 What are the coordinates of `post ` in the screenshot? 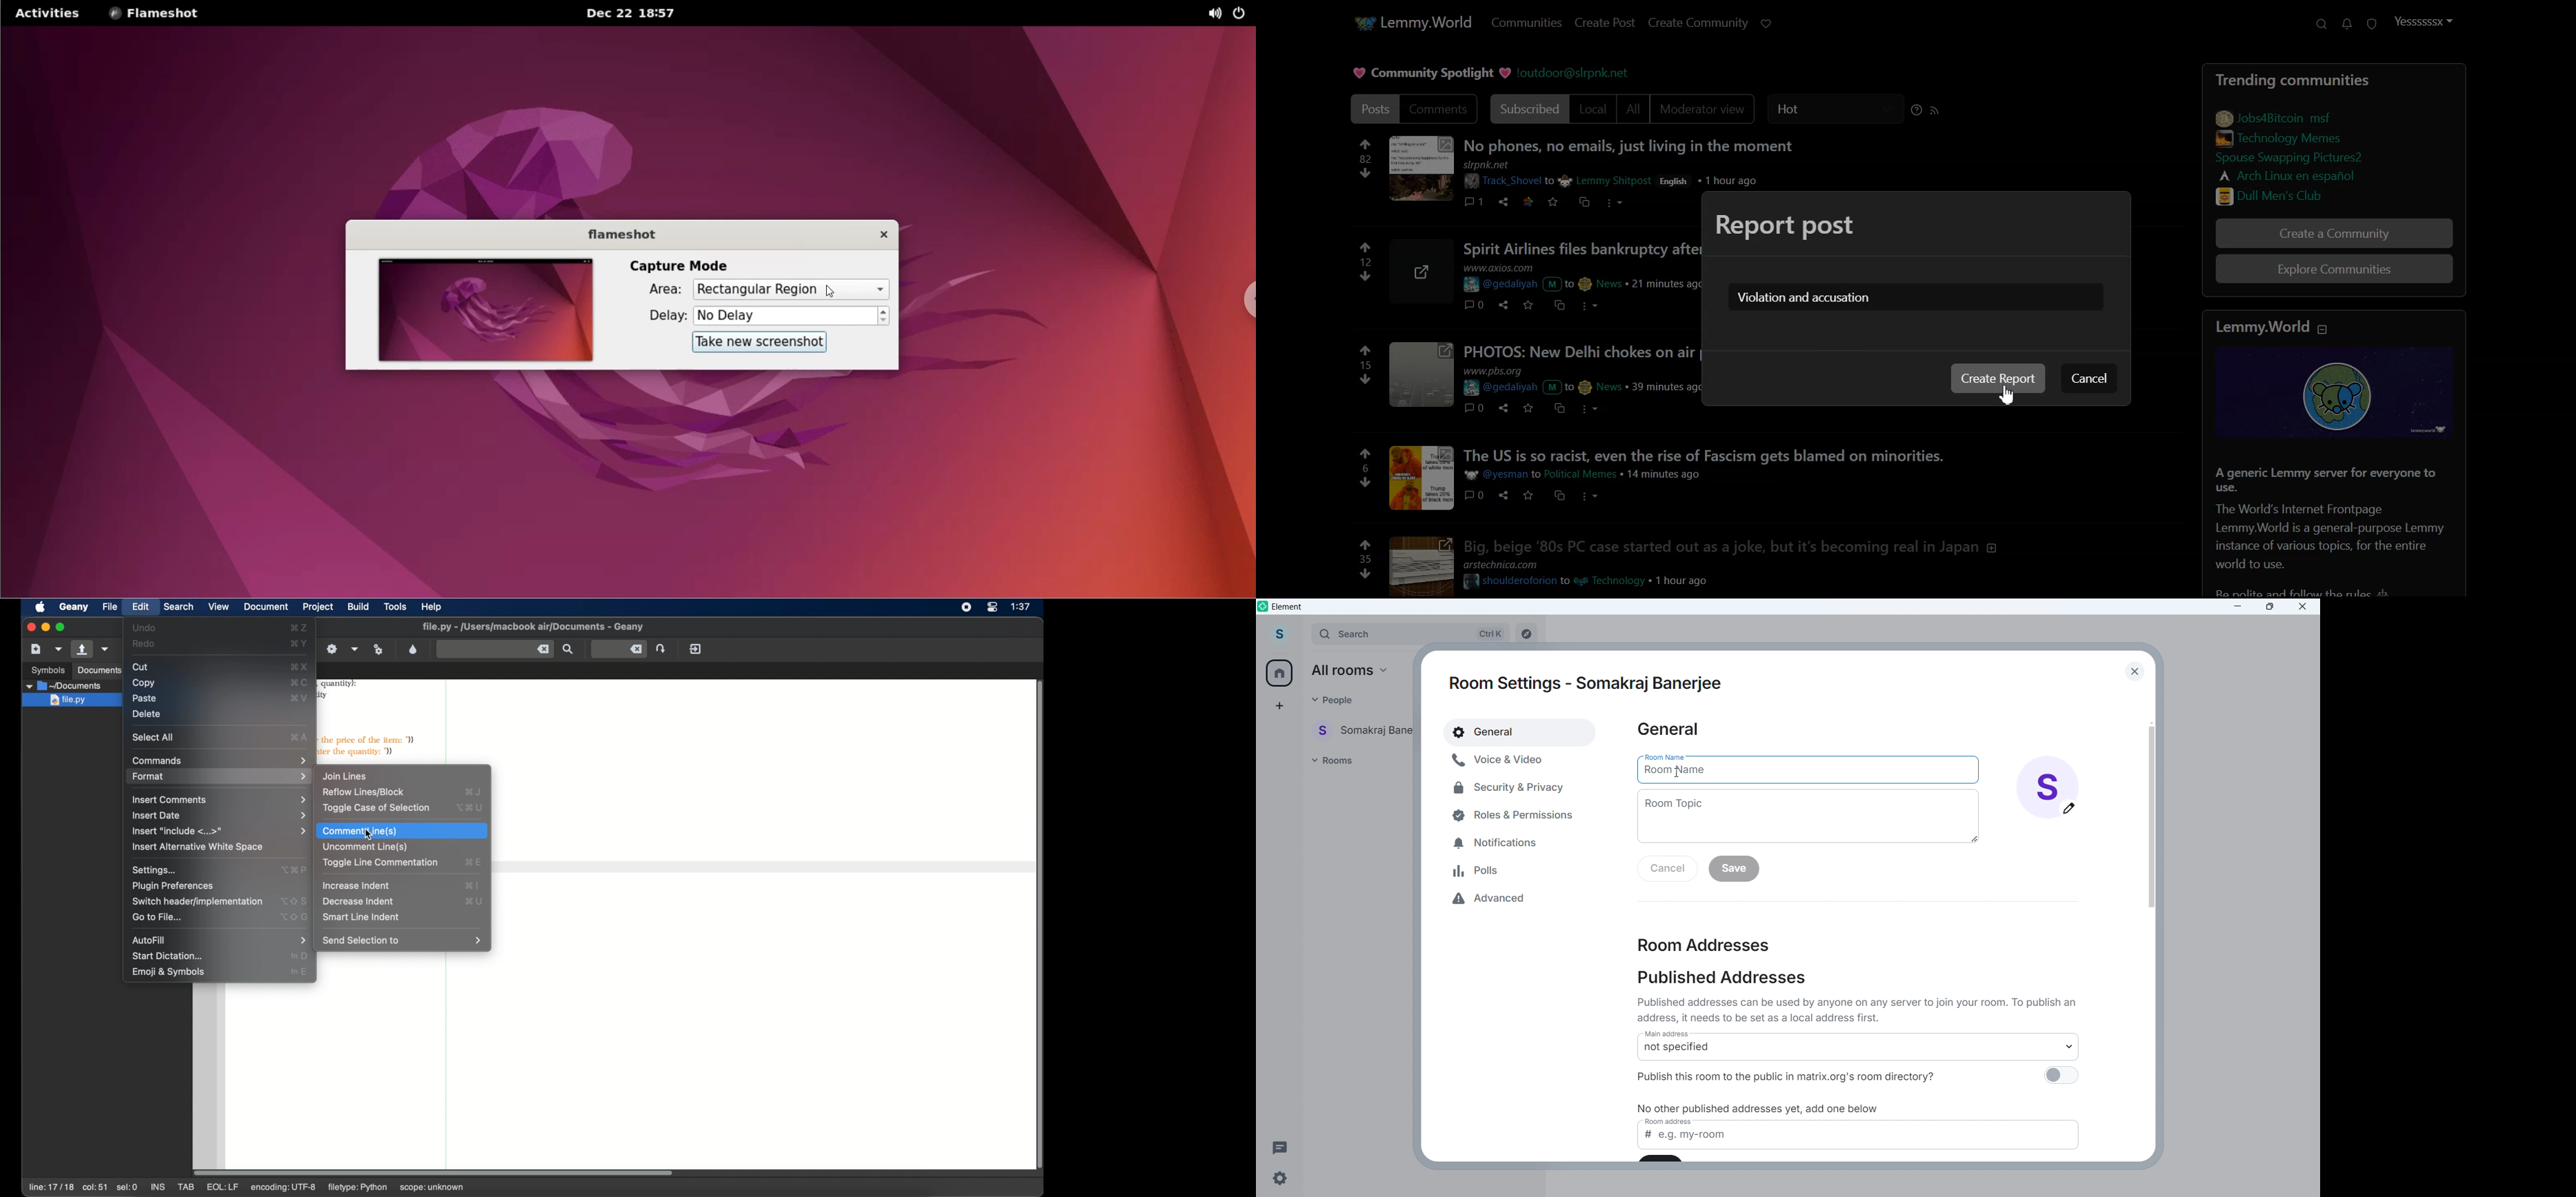 It's located at (1581, 249).